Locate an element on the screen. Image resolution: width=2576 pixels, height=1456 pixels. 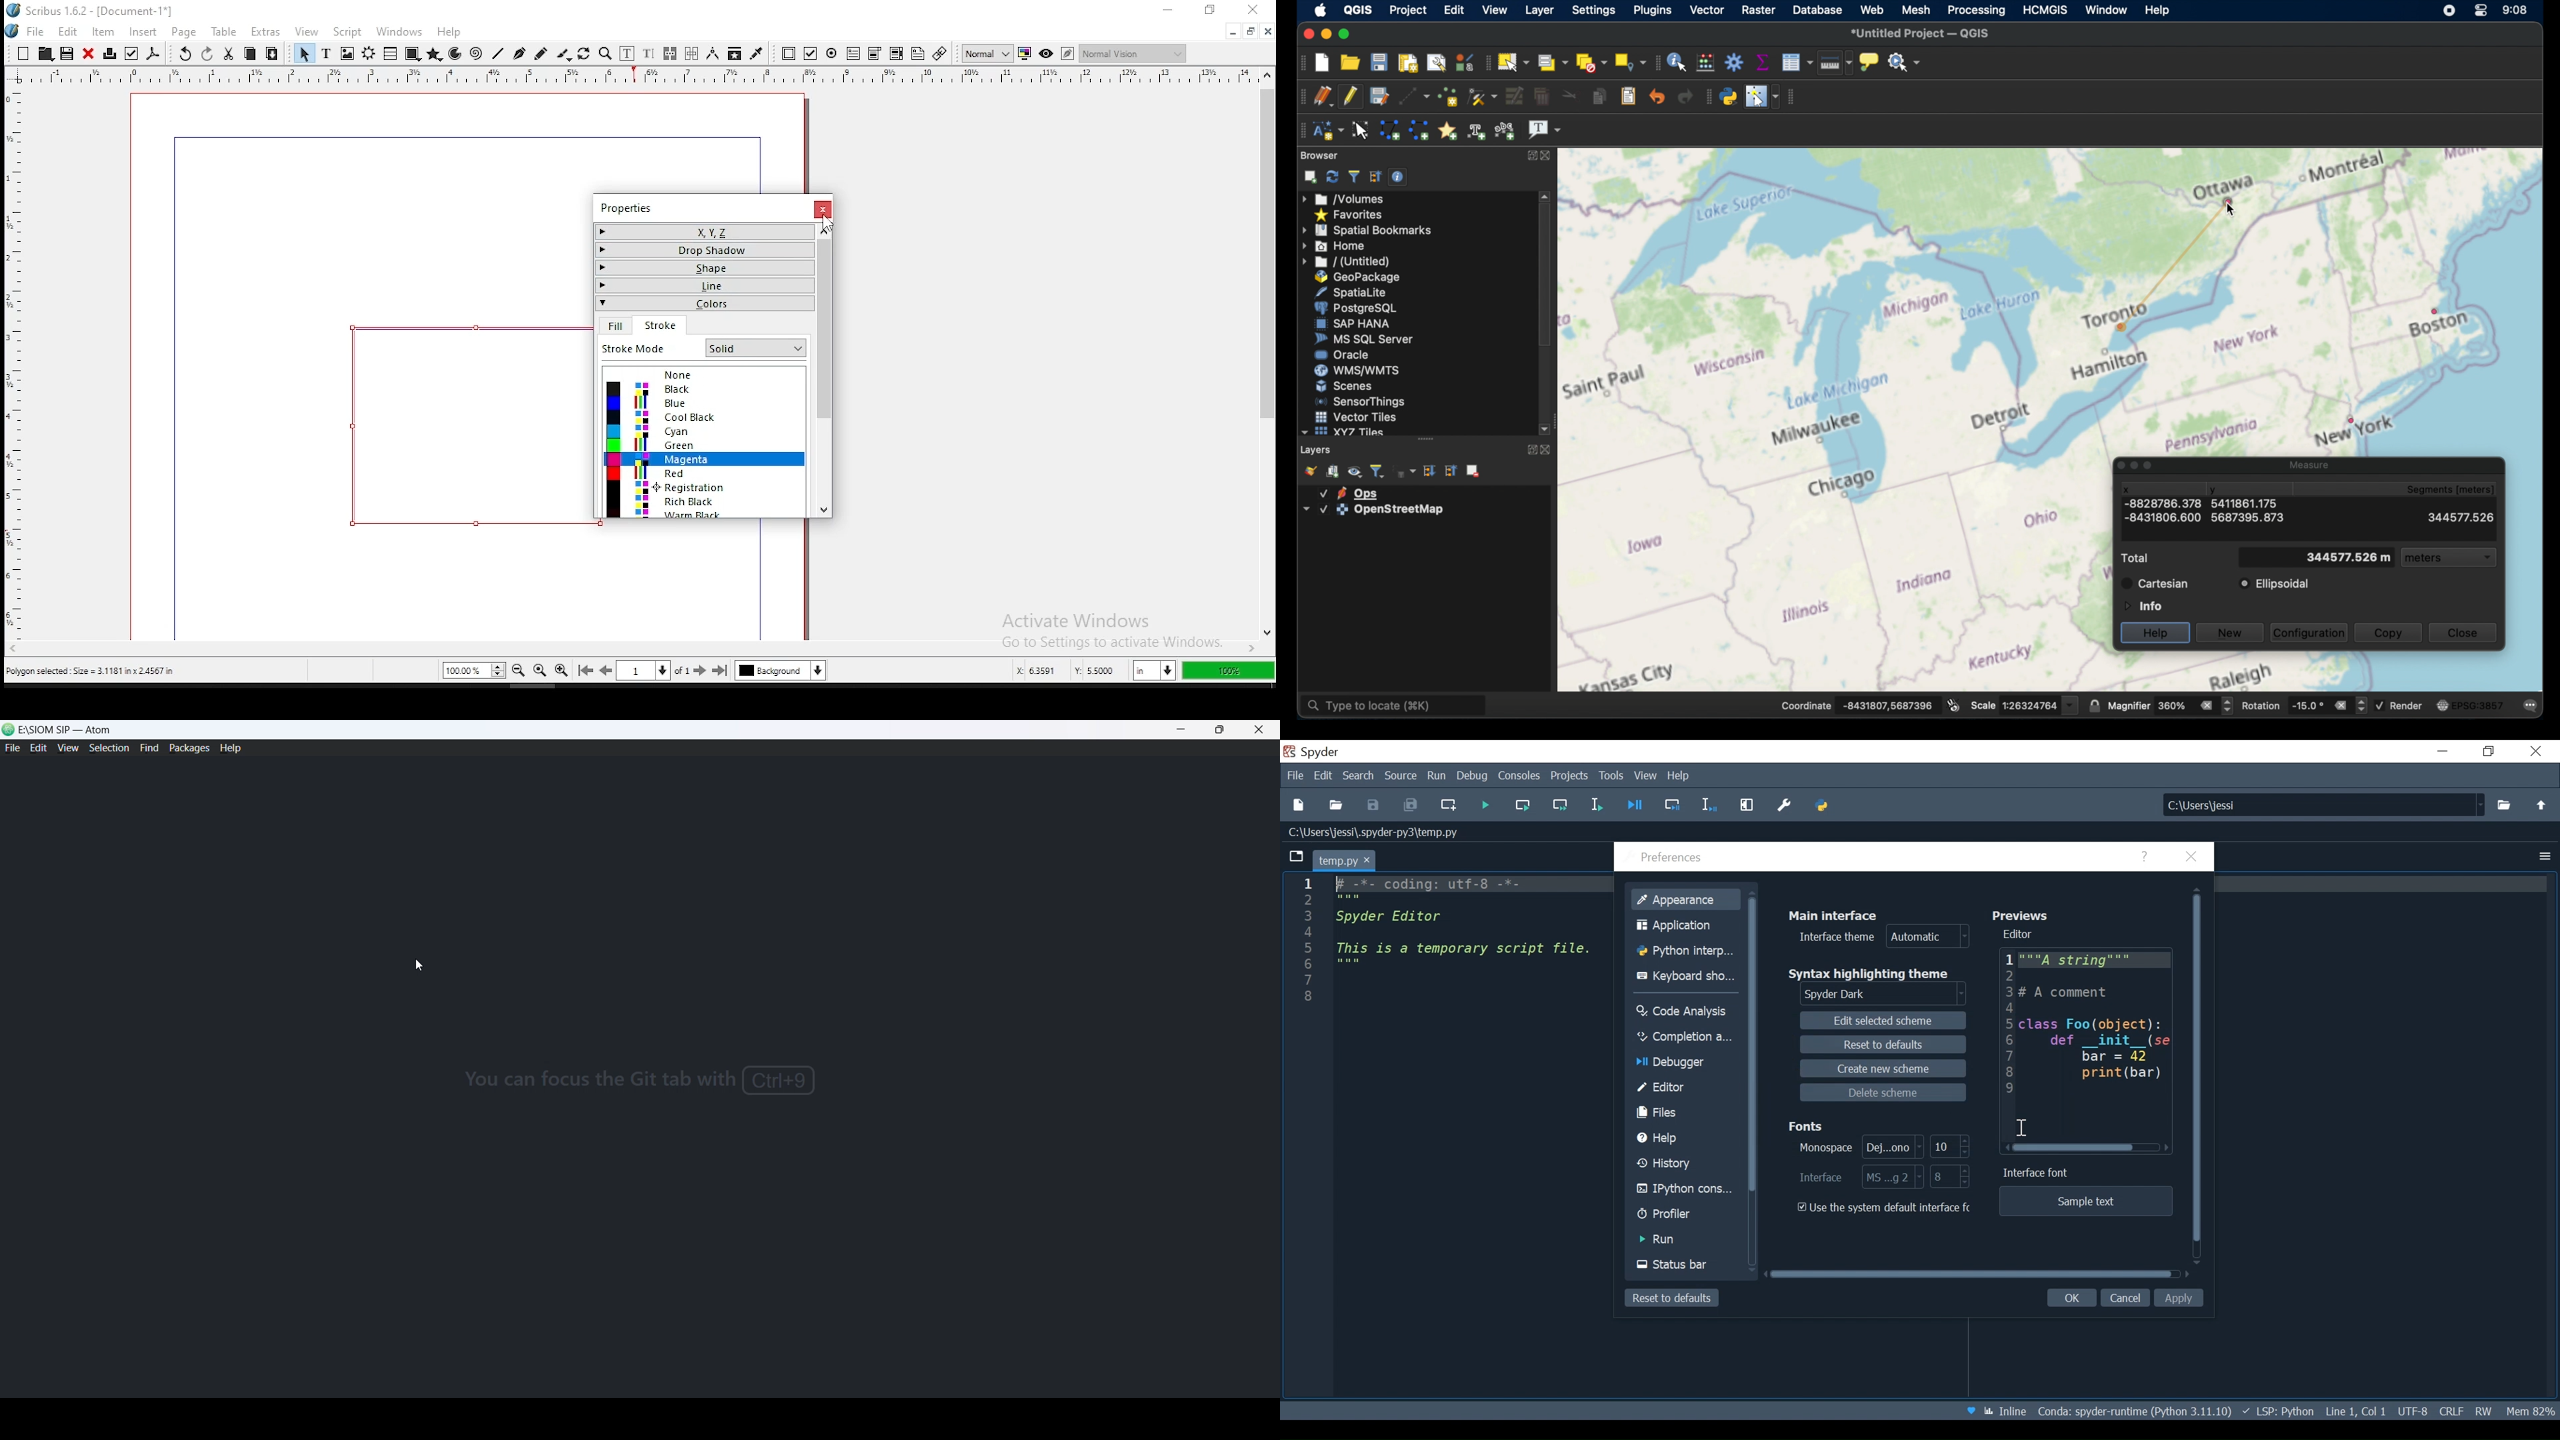
create text annotation along line is located at coordinates (1477, 131).